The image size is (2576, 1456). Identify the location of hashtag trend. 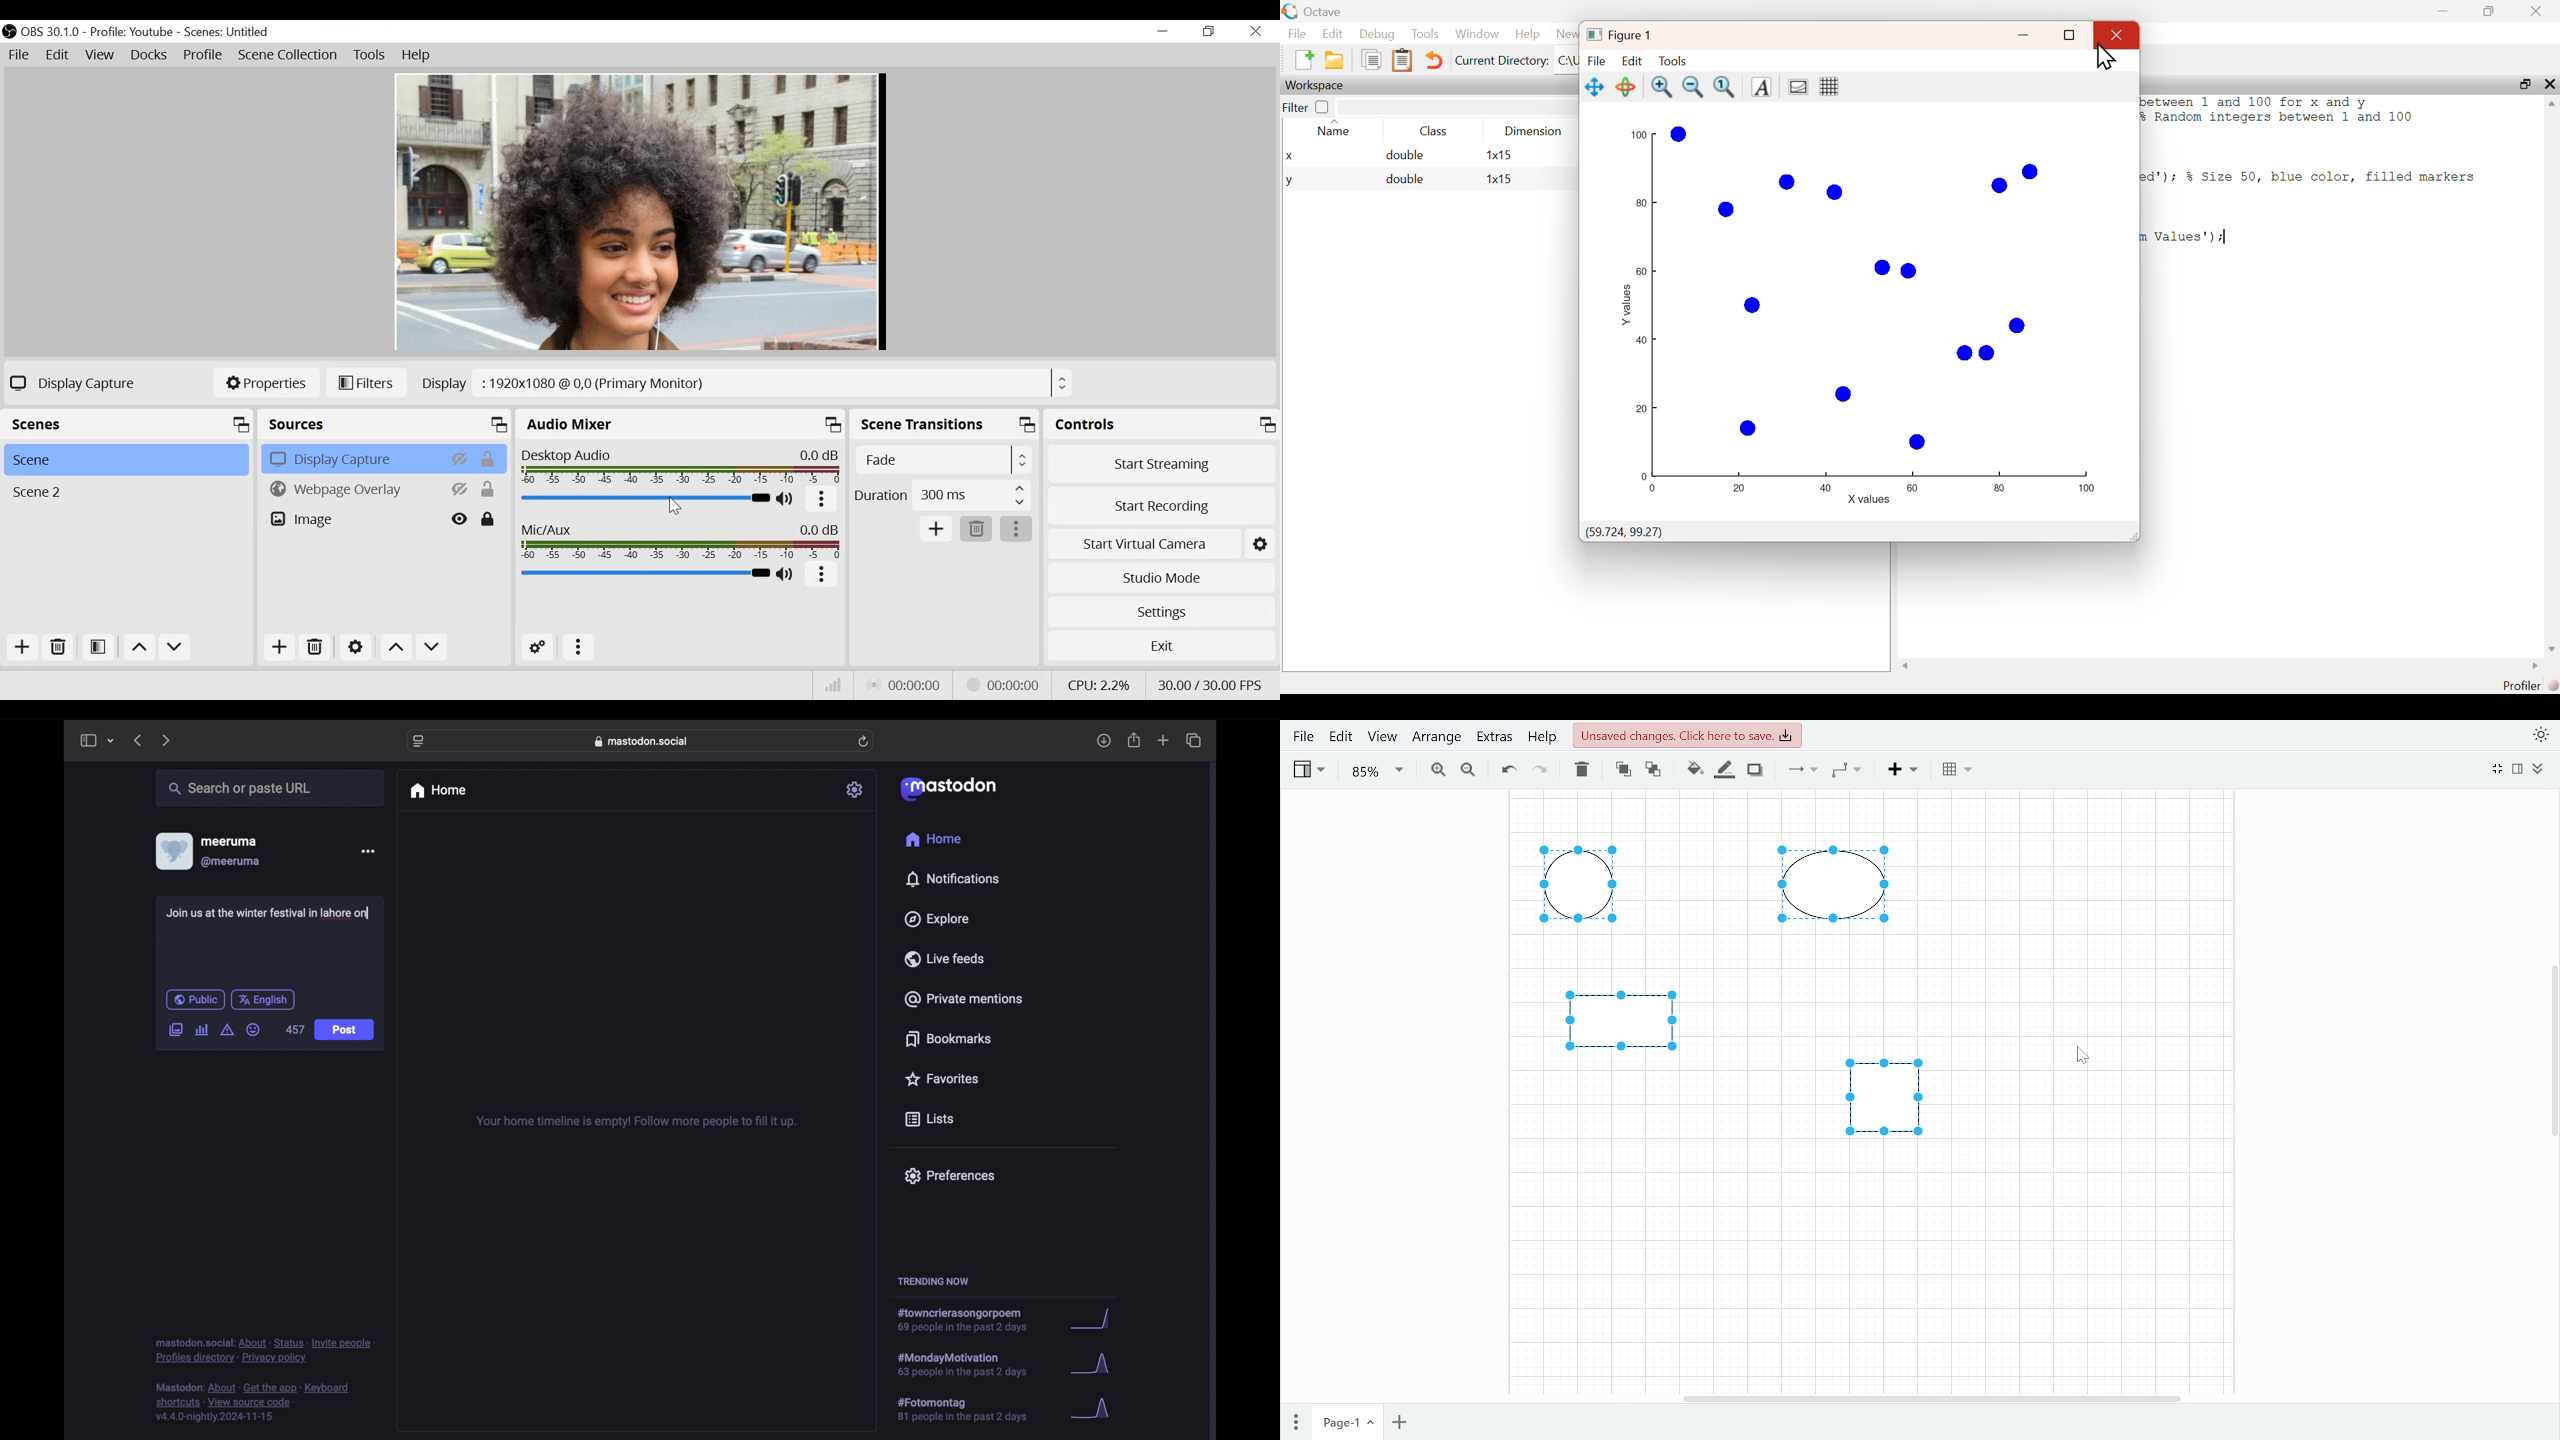
(969, 1321).